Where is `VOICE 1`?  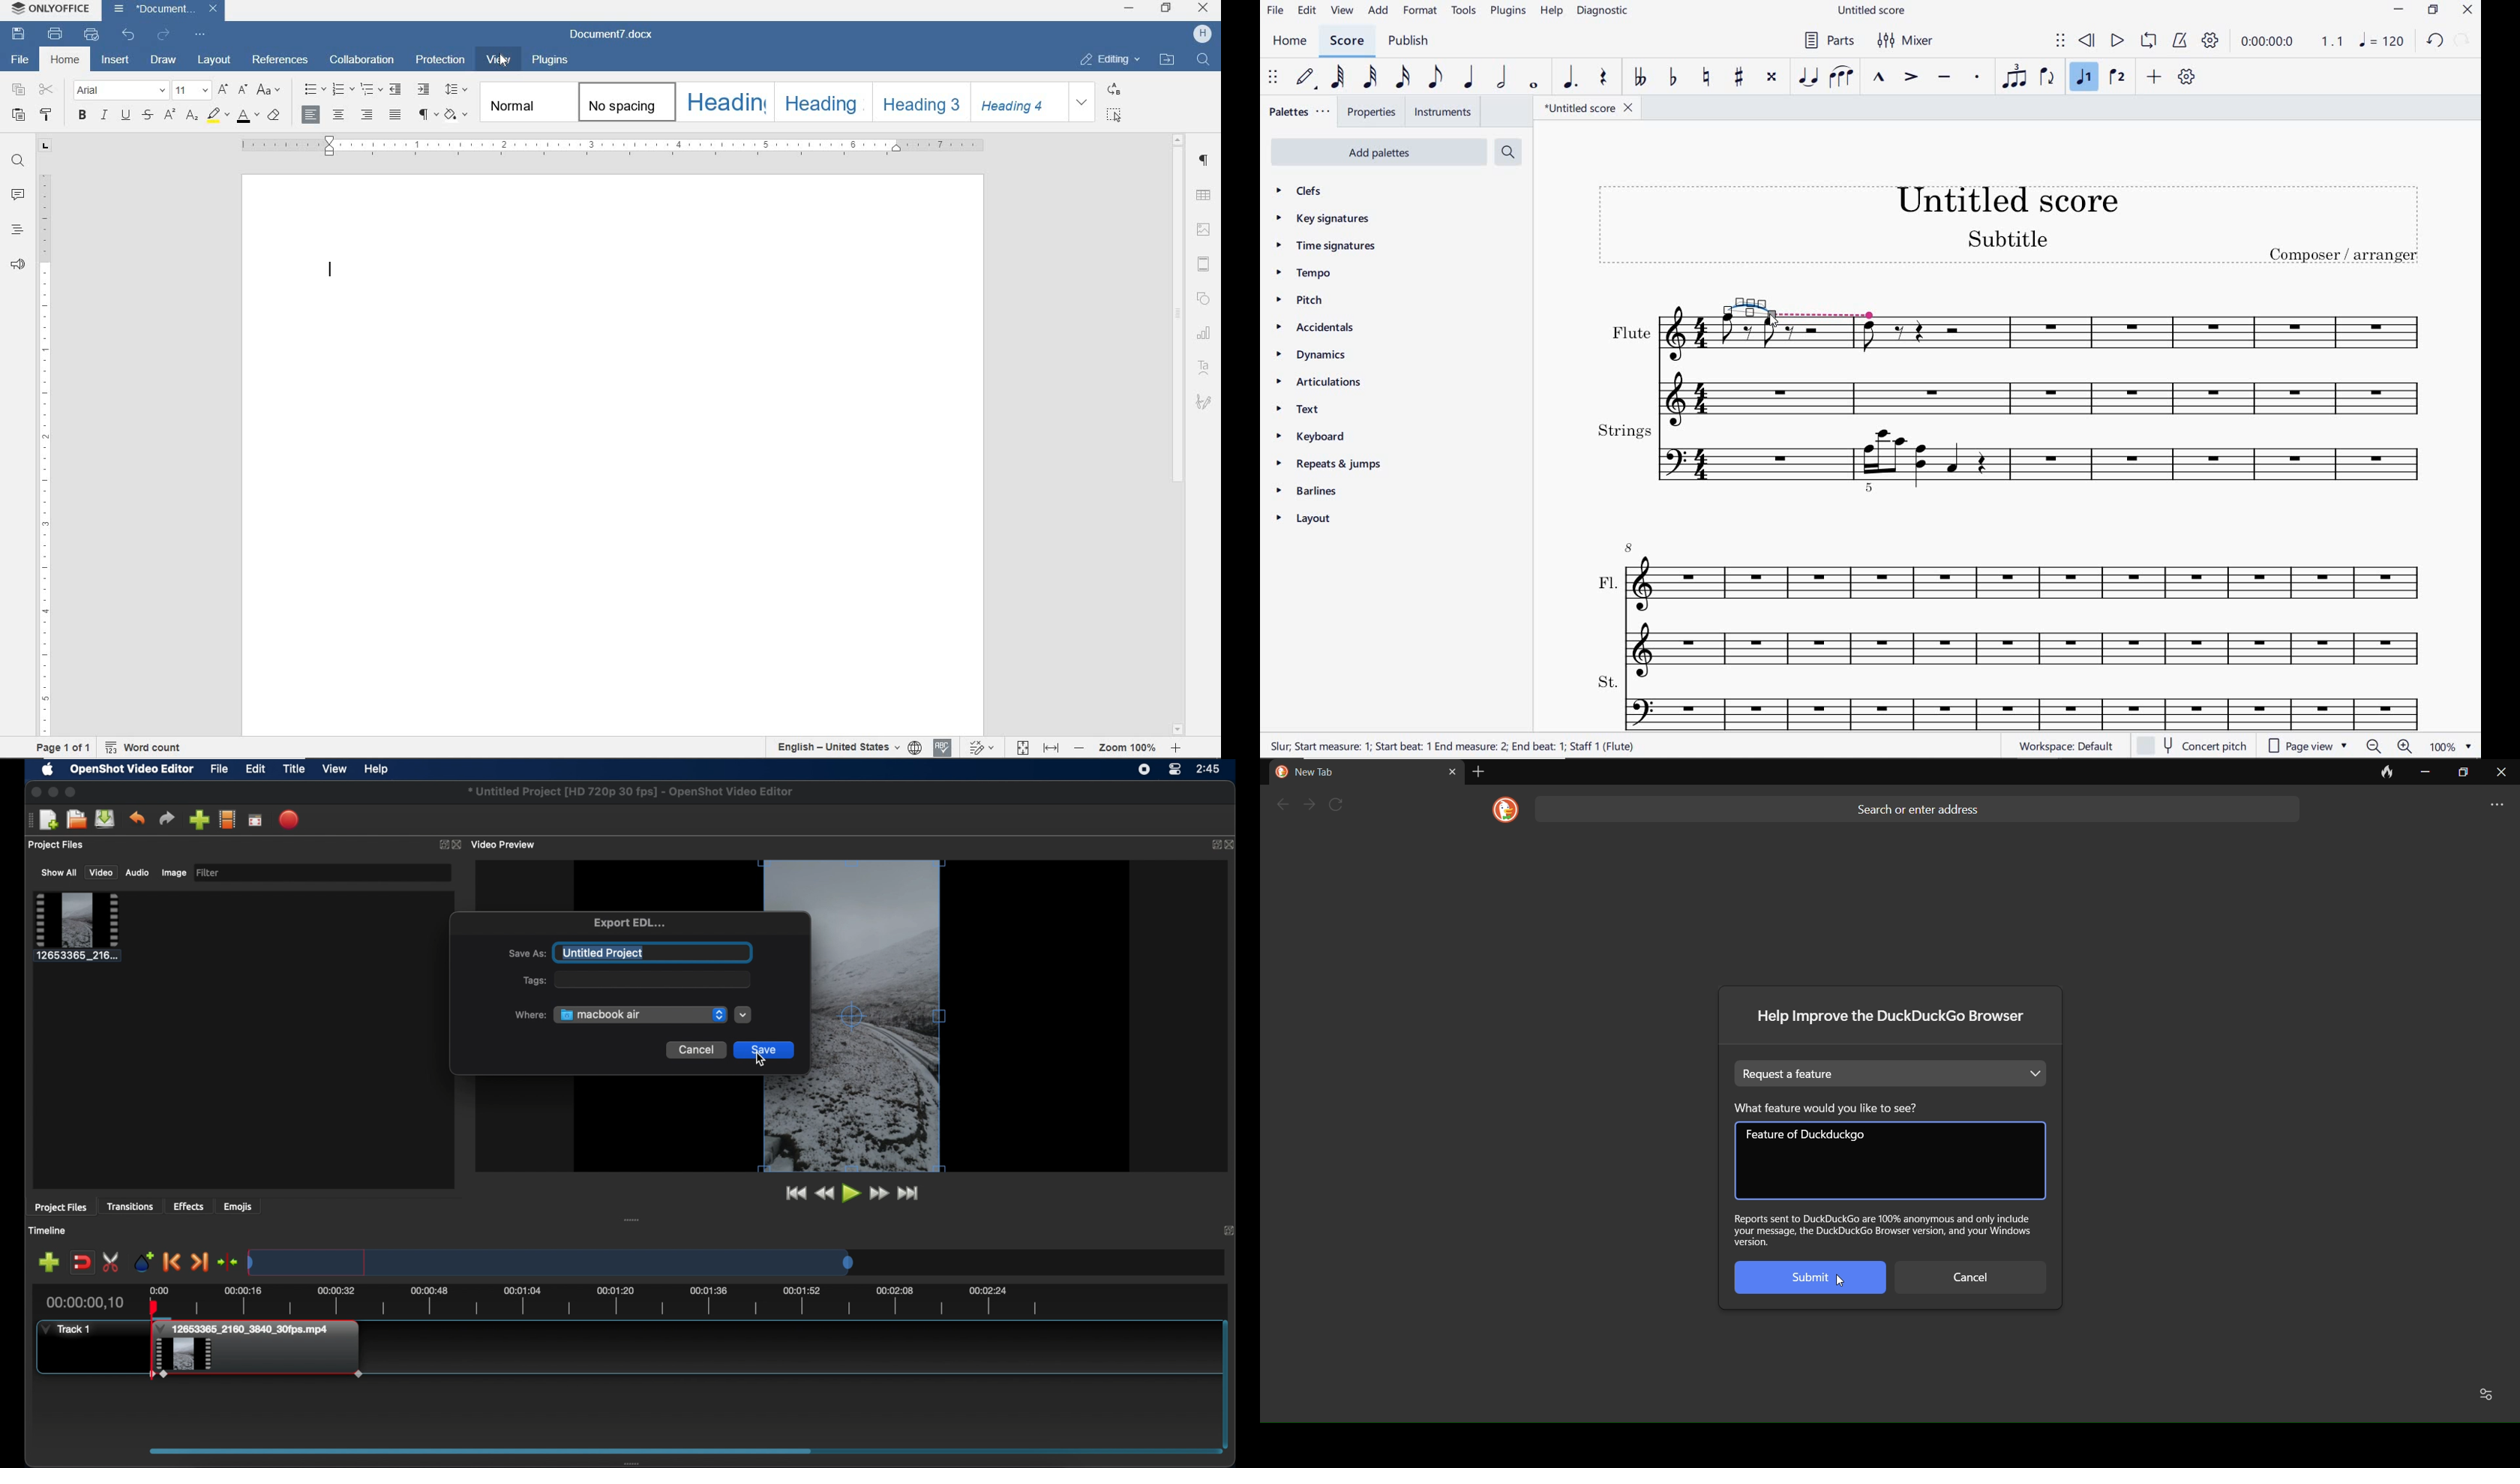
VOICE 1 is located at coordinates (2085, 79).